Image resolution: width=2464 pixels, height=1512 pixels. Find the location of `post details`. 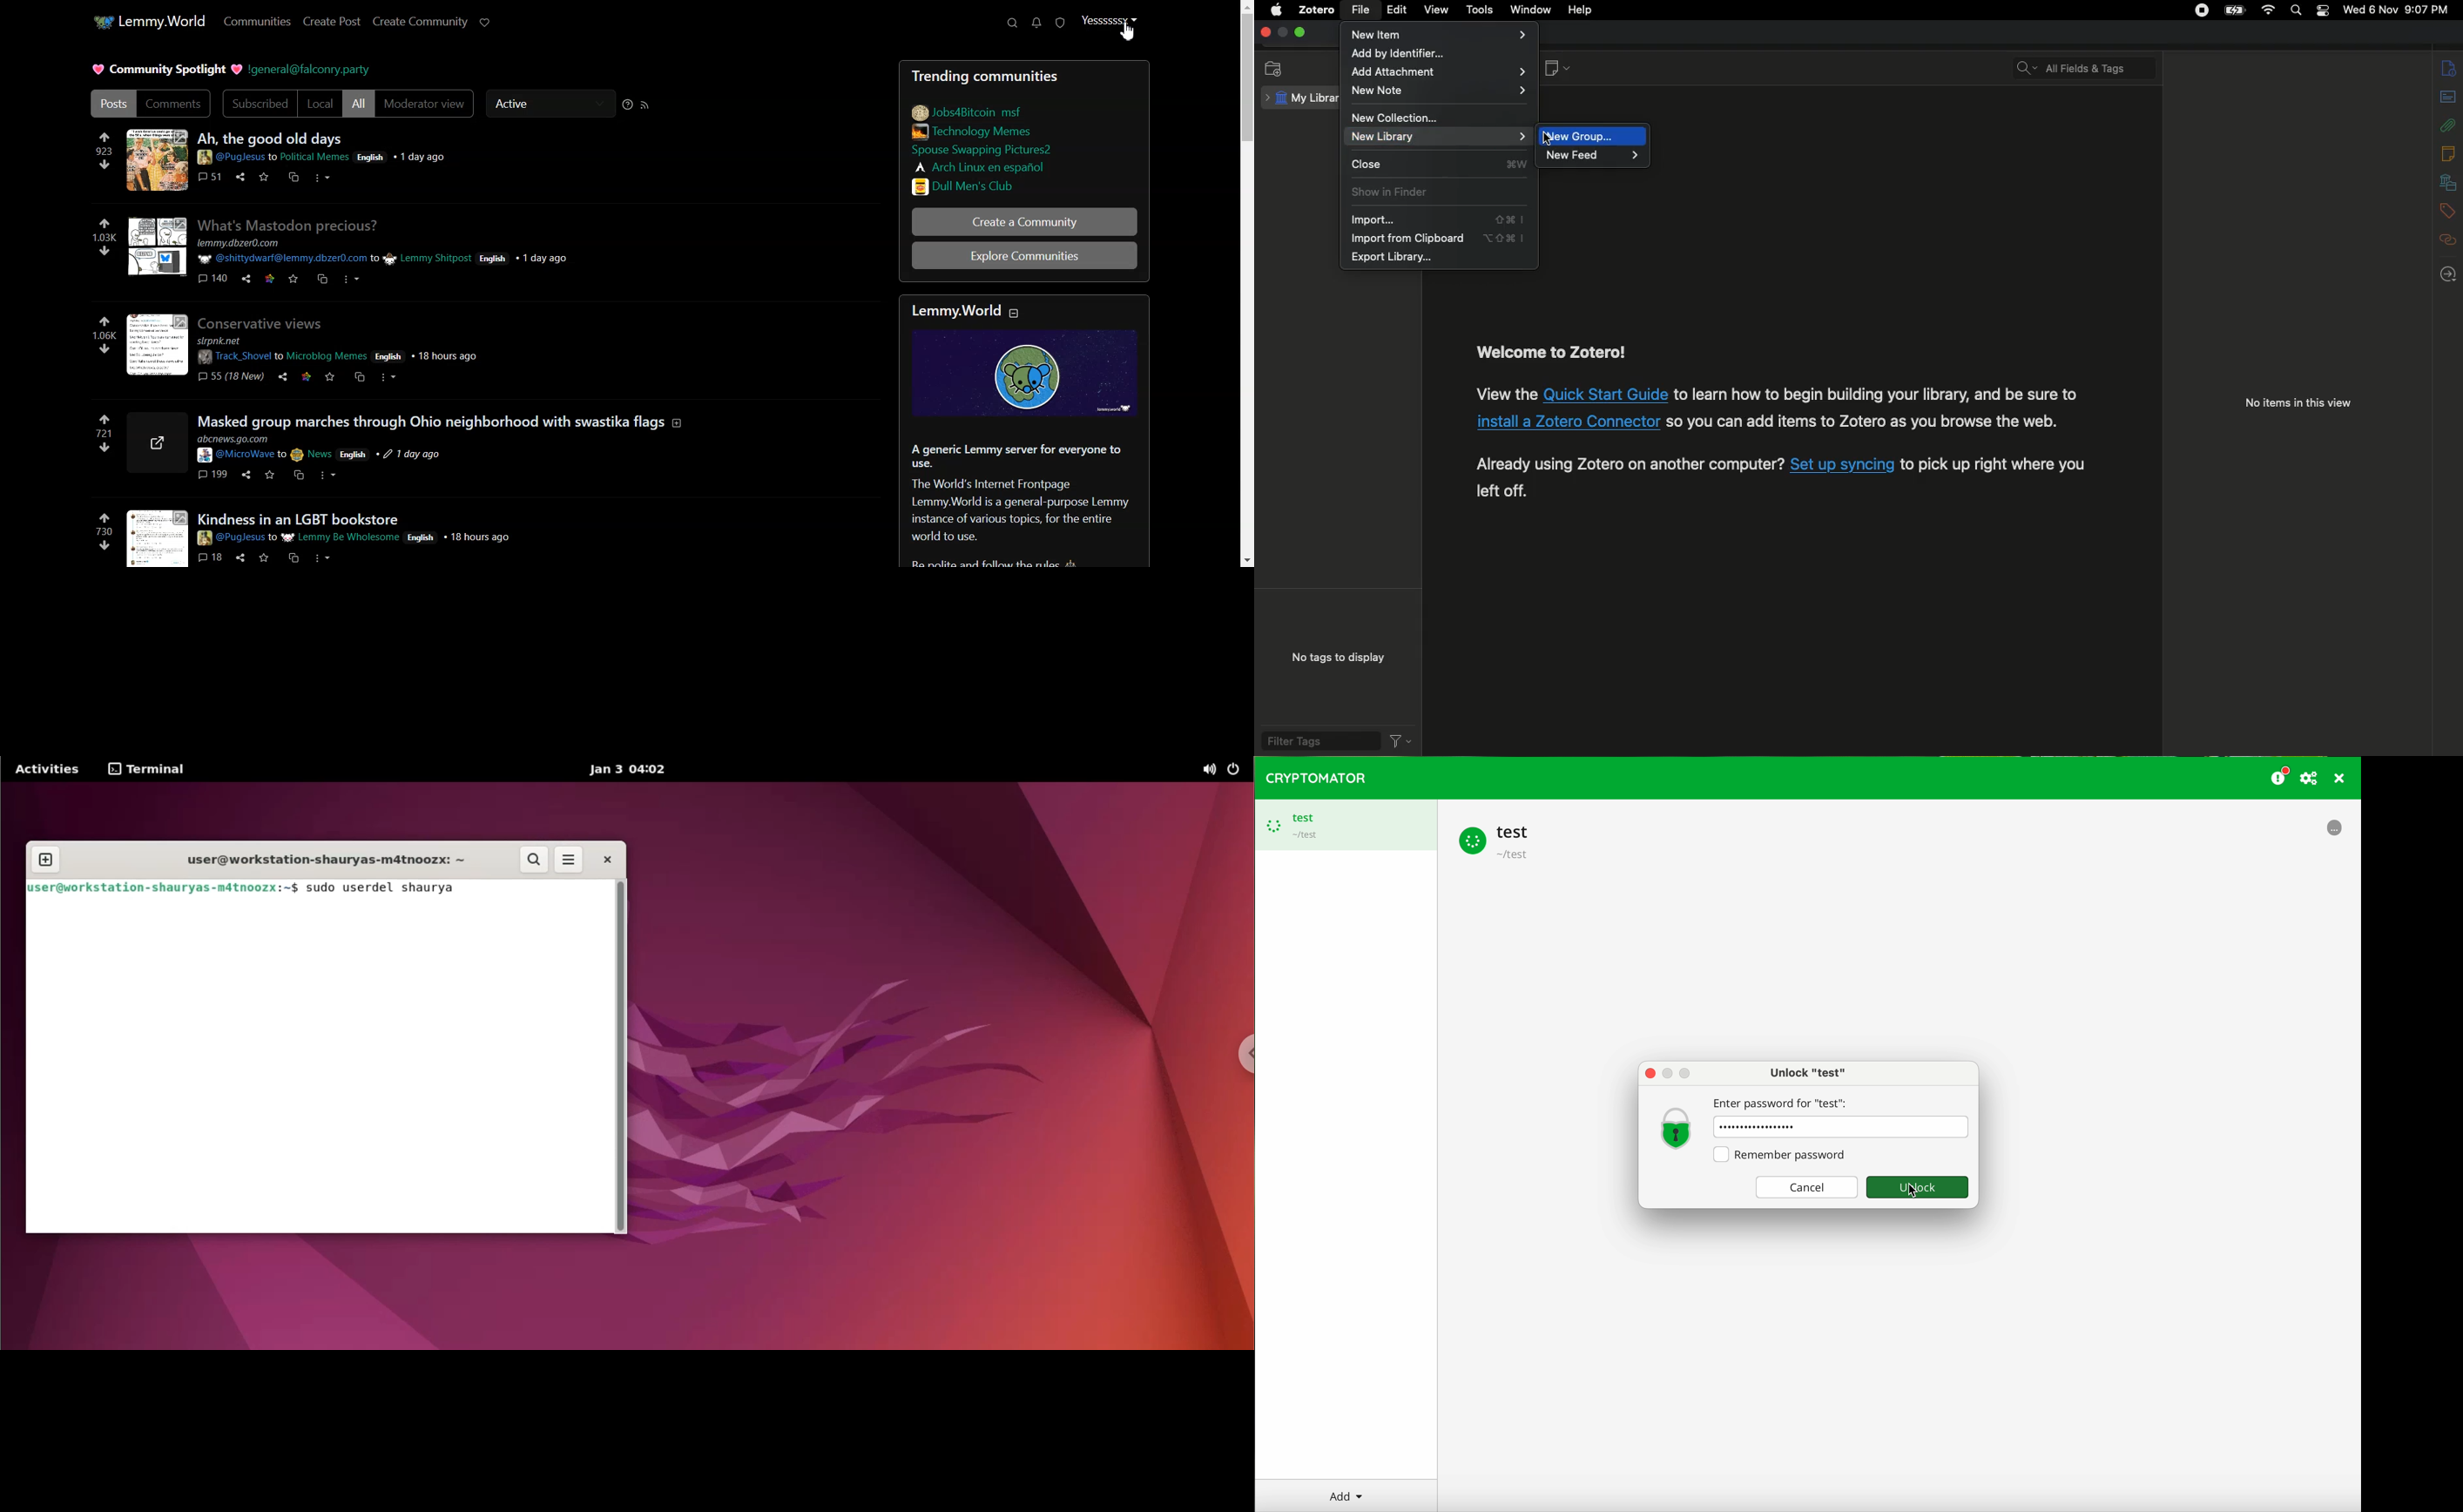

post details is located at coordinates (361, 537).